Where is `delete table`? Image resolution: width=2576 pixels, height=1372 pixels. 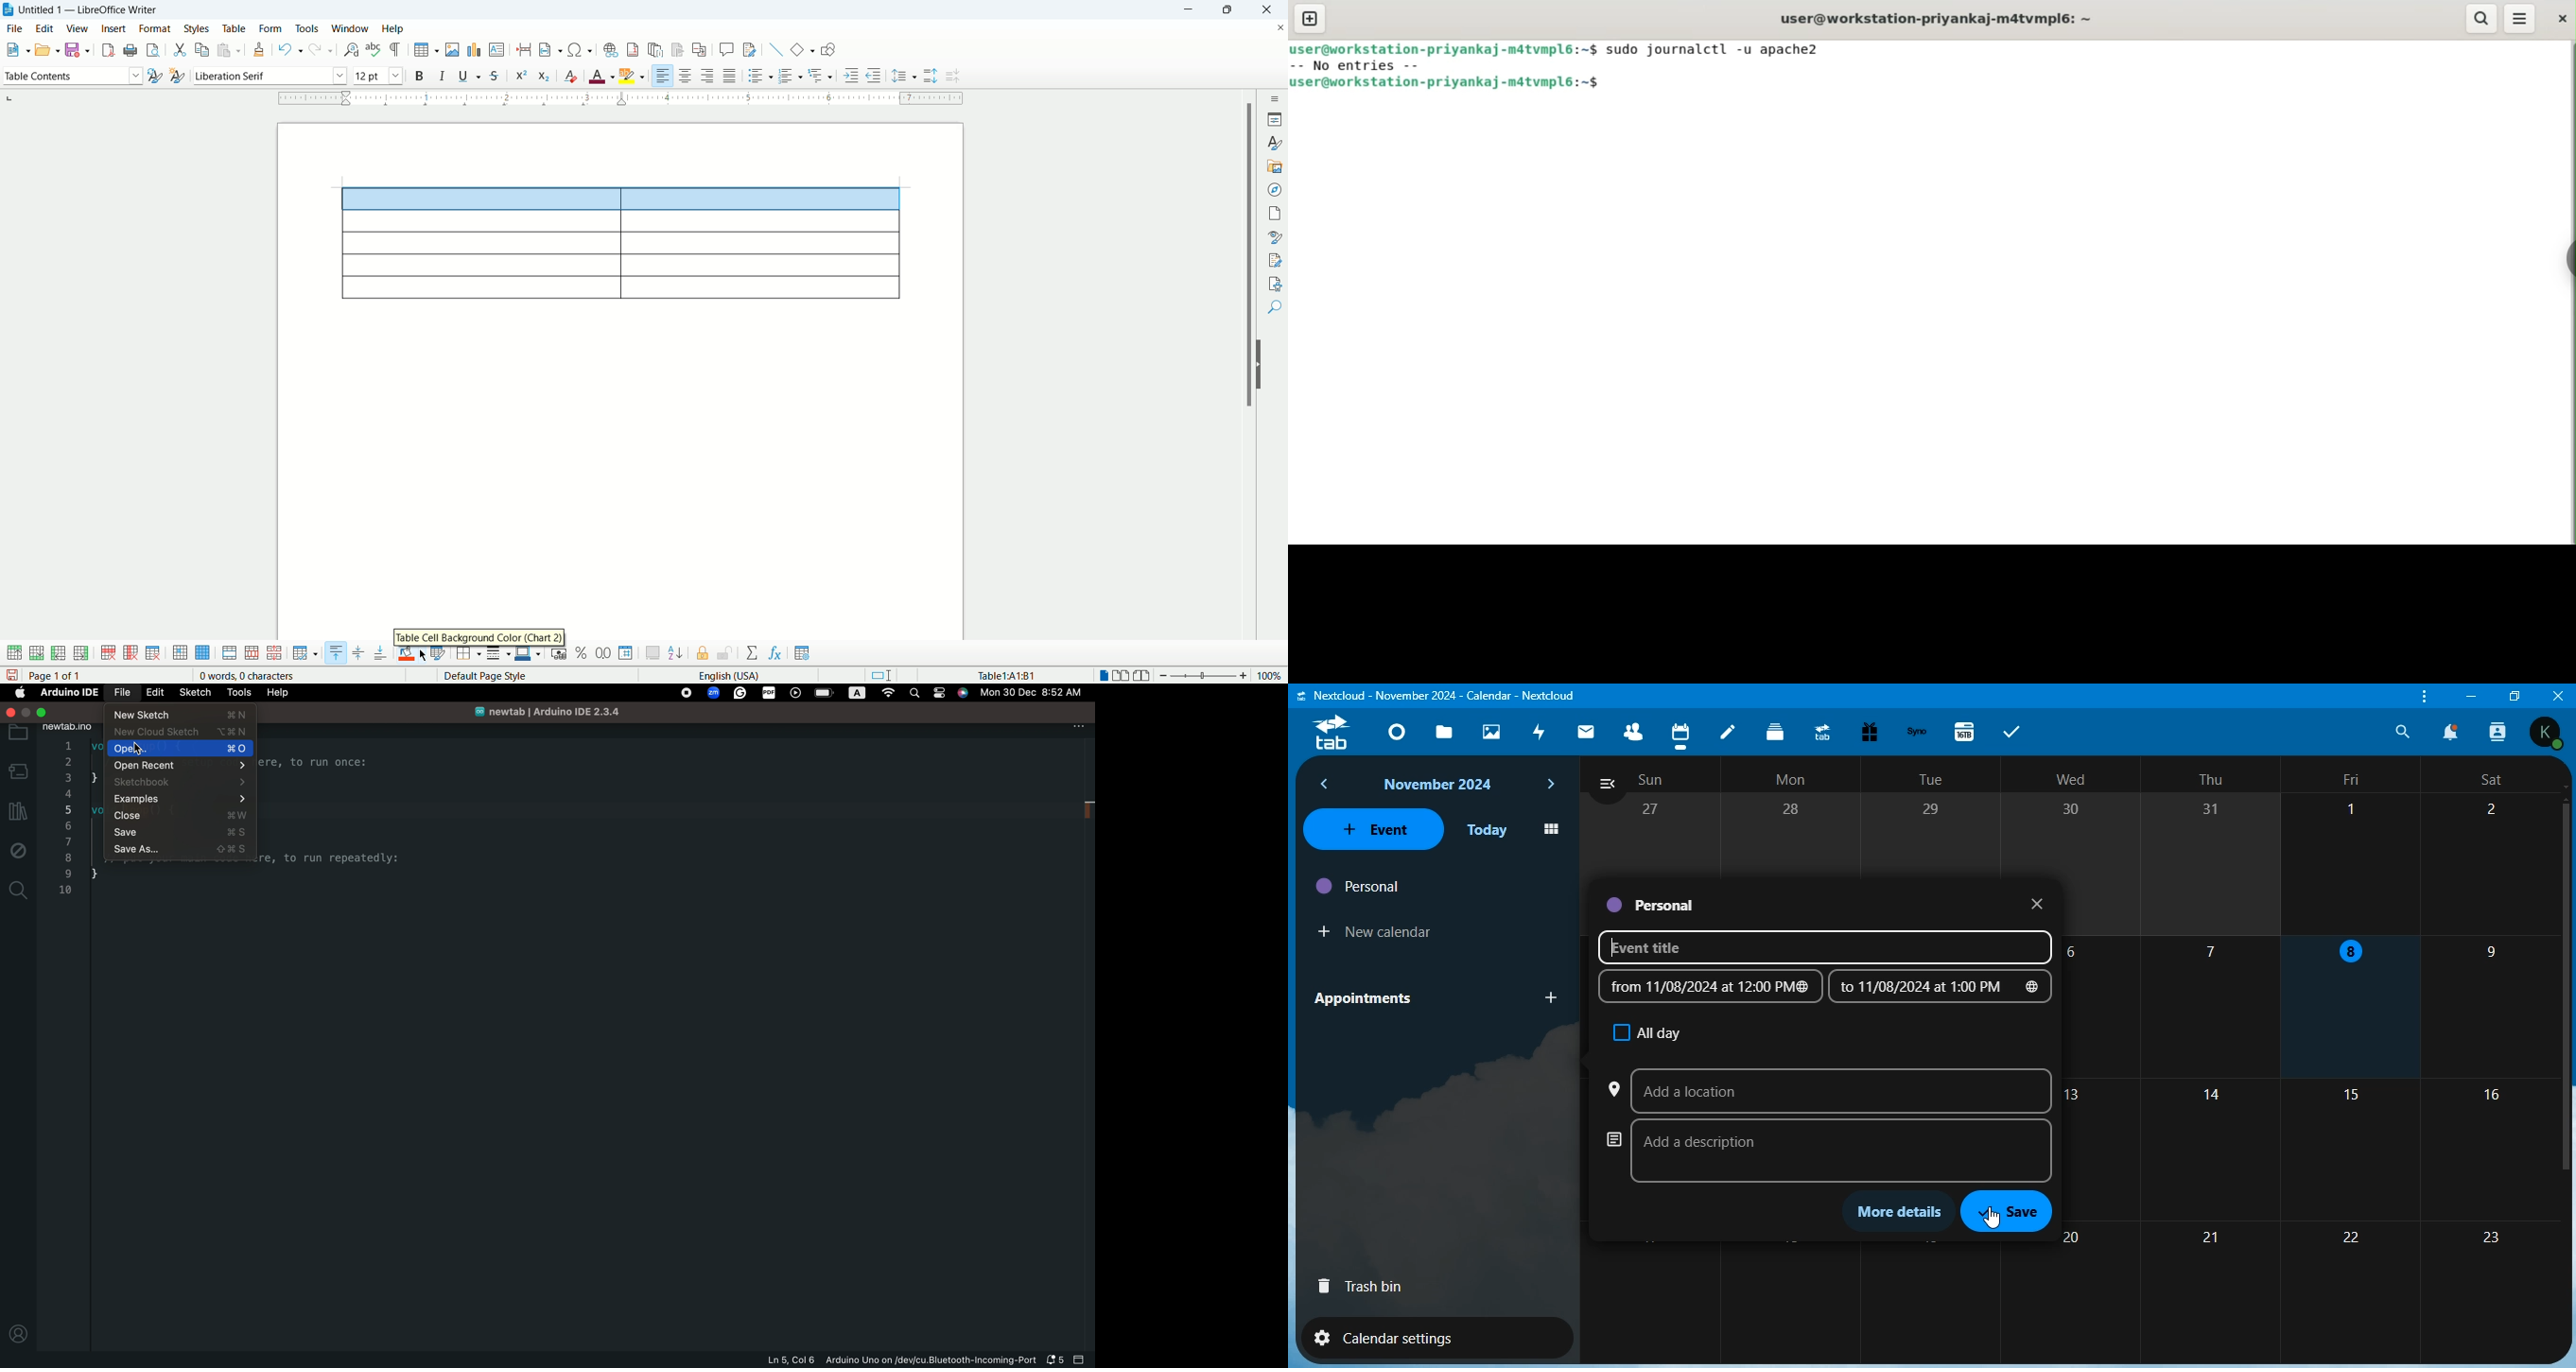 delete table is located at coordinates (153, 653).